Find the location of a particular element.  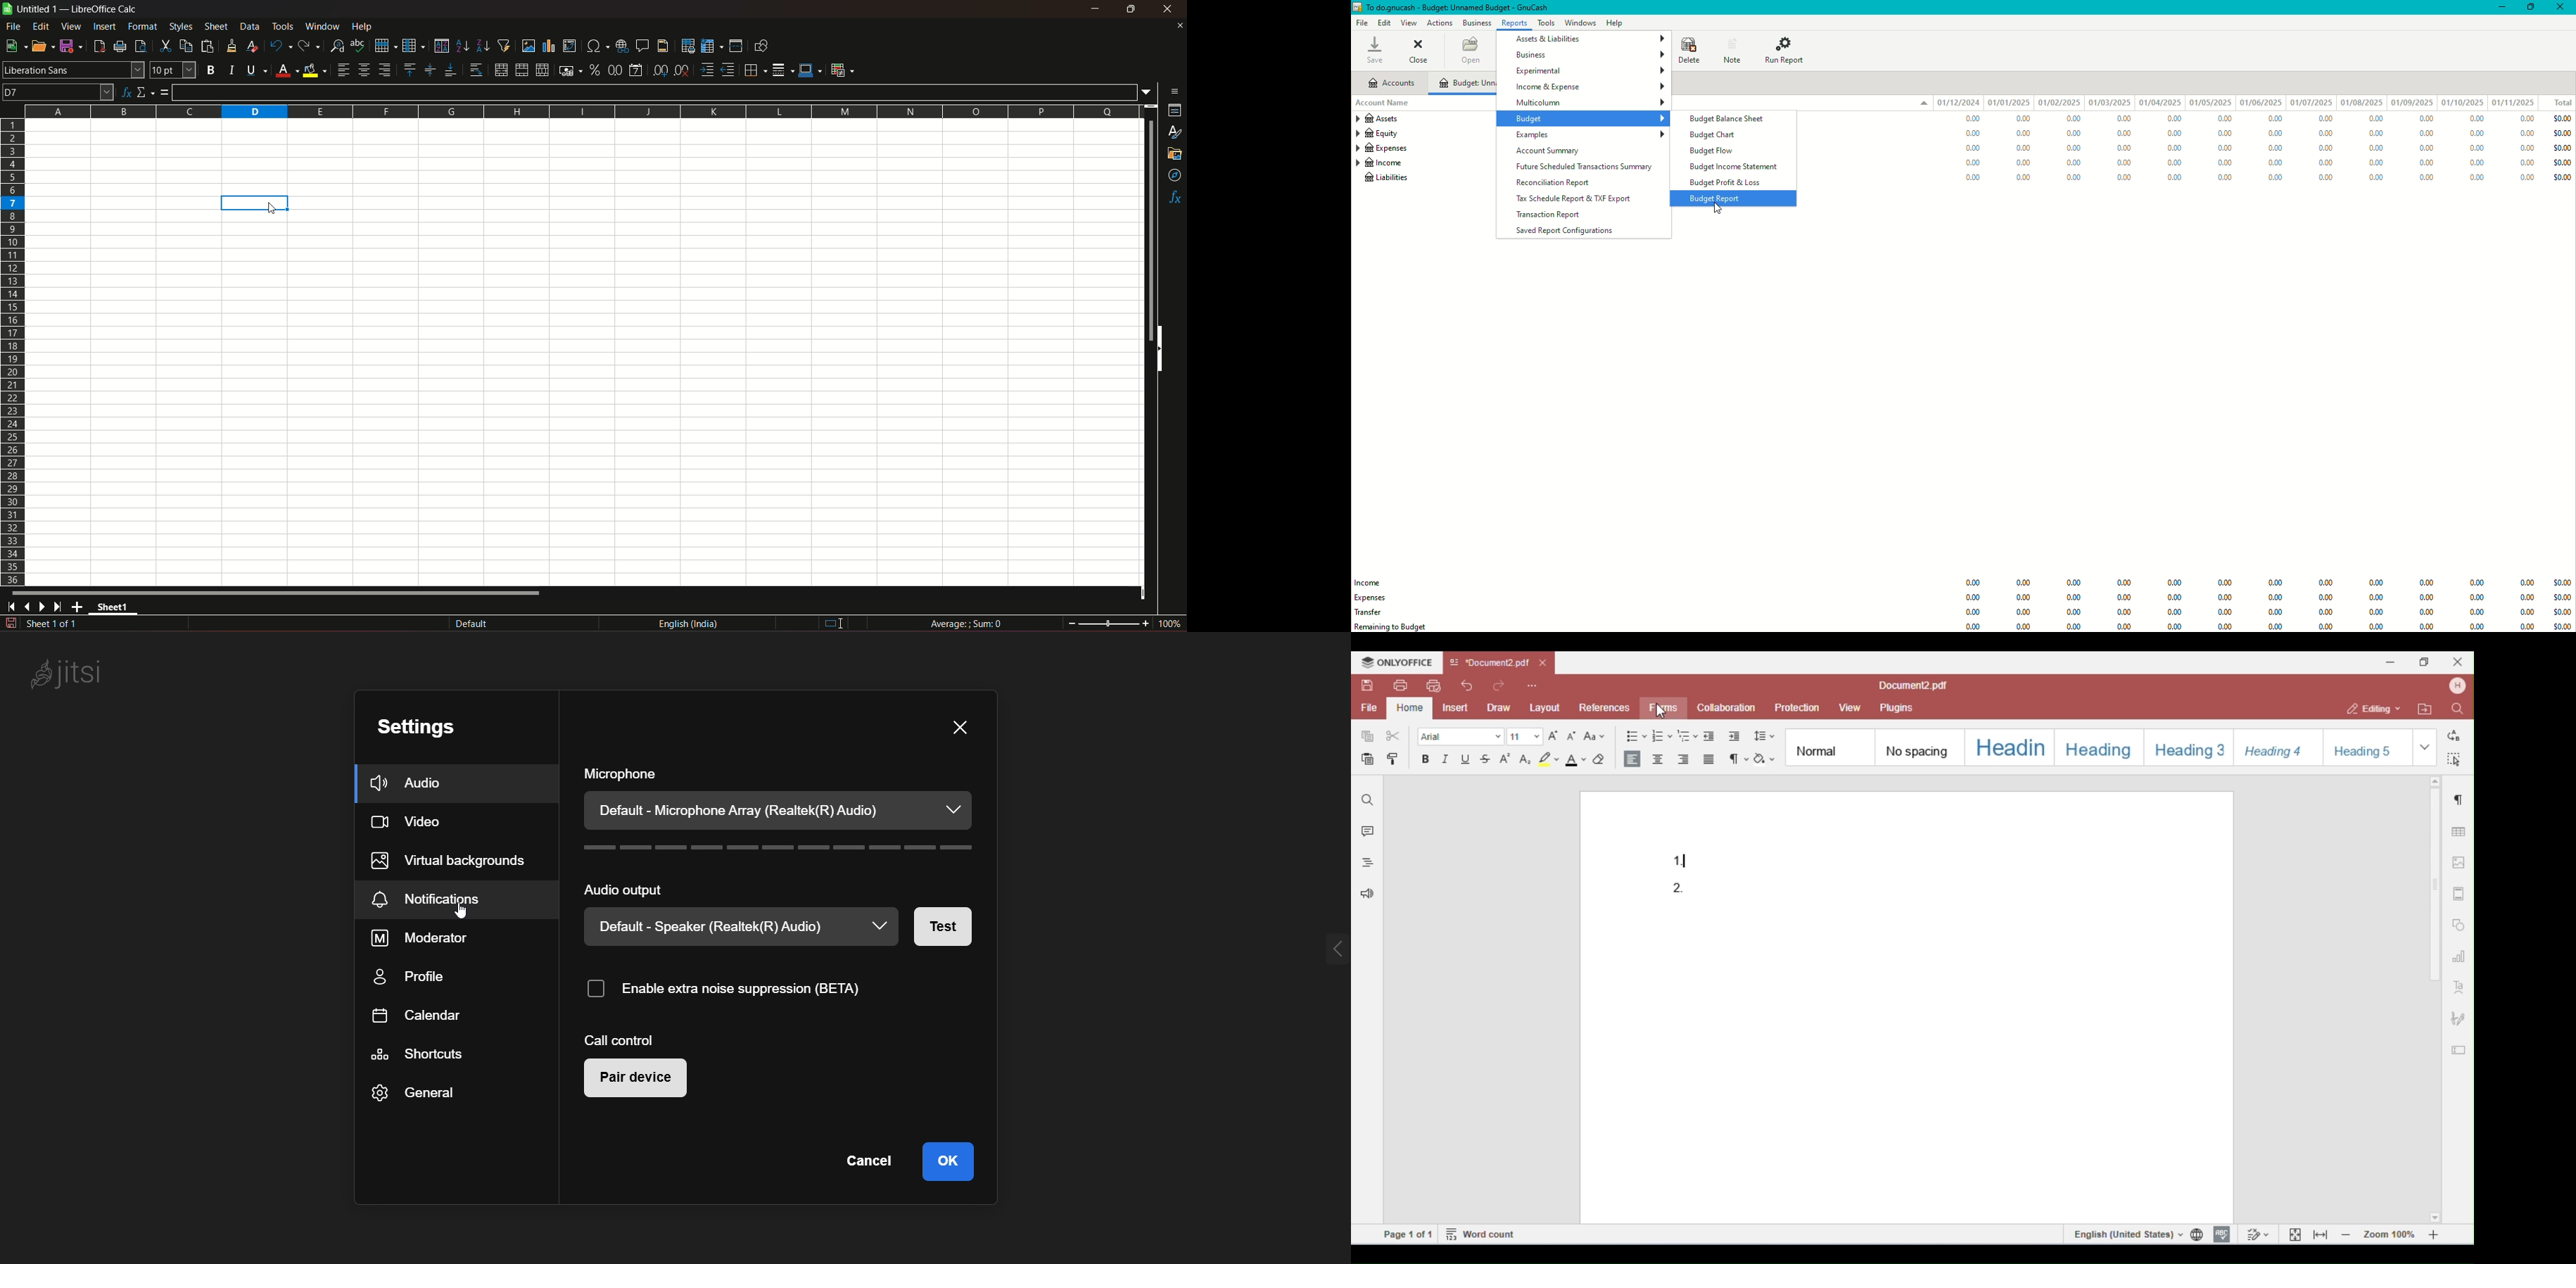

scroll to last is located at coordinates (61, 607).